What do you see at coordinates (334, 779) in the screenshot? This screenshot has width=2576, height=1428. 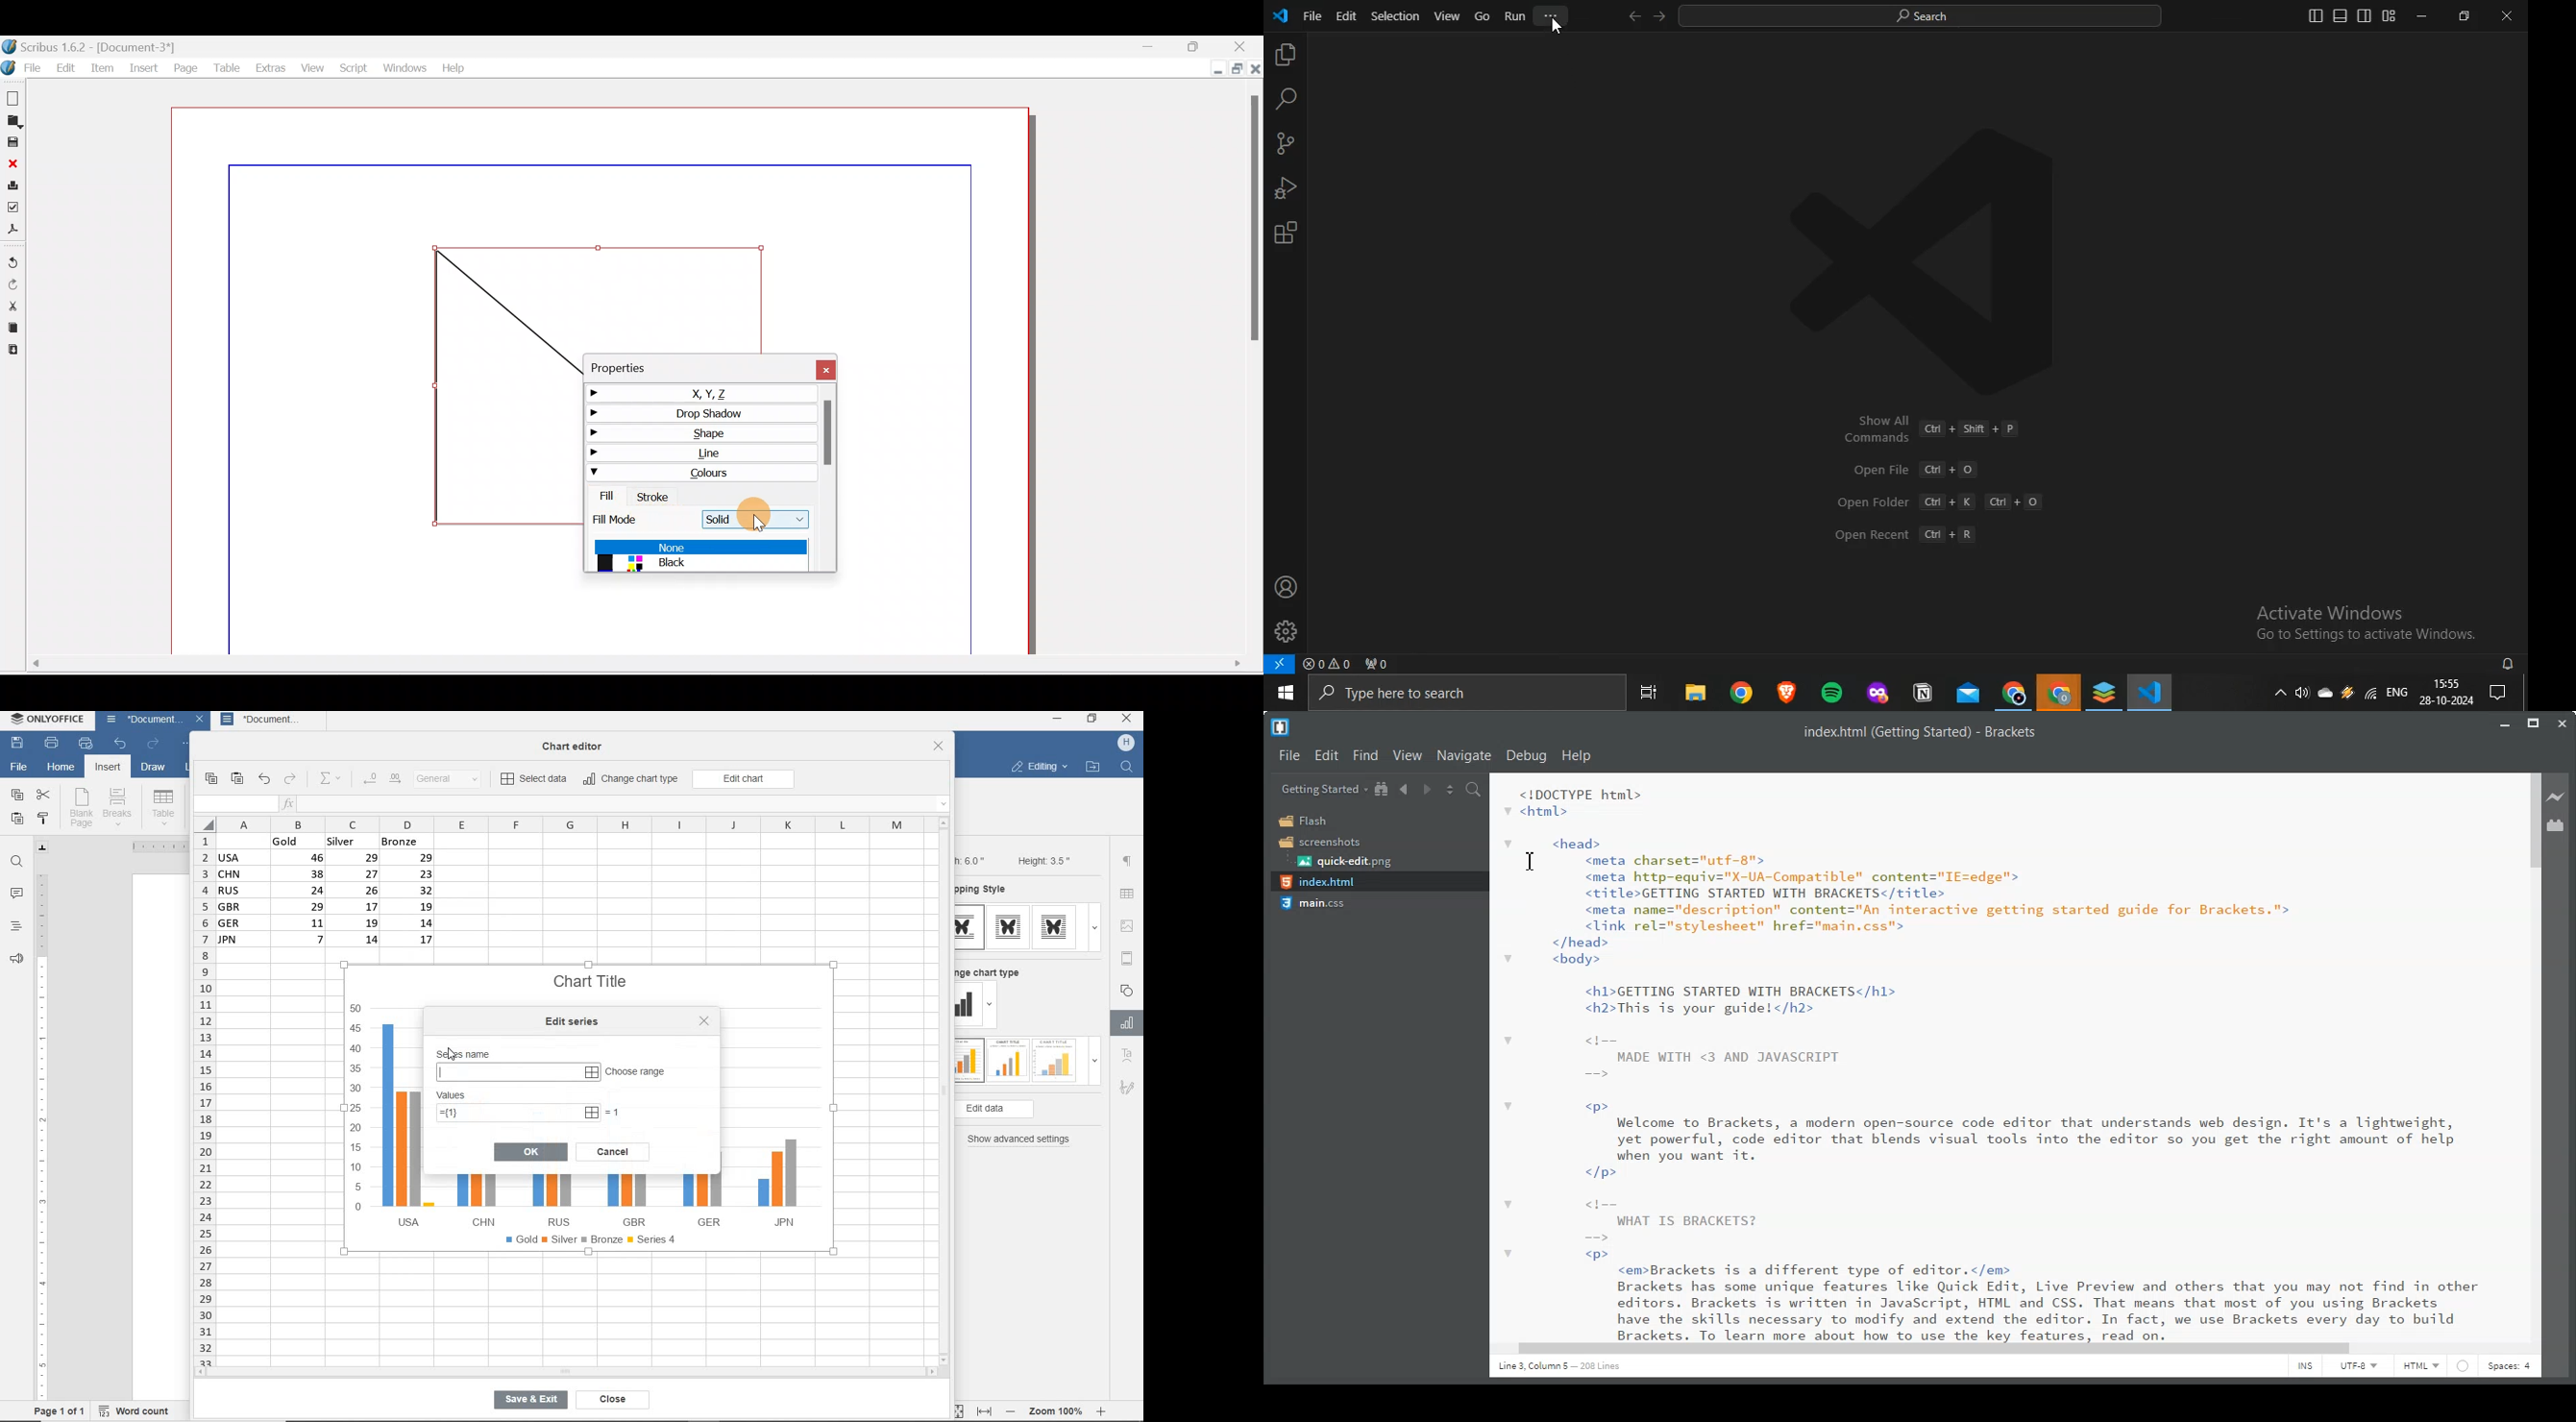 I see `summation` at bounding box center [334, 779].